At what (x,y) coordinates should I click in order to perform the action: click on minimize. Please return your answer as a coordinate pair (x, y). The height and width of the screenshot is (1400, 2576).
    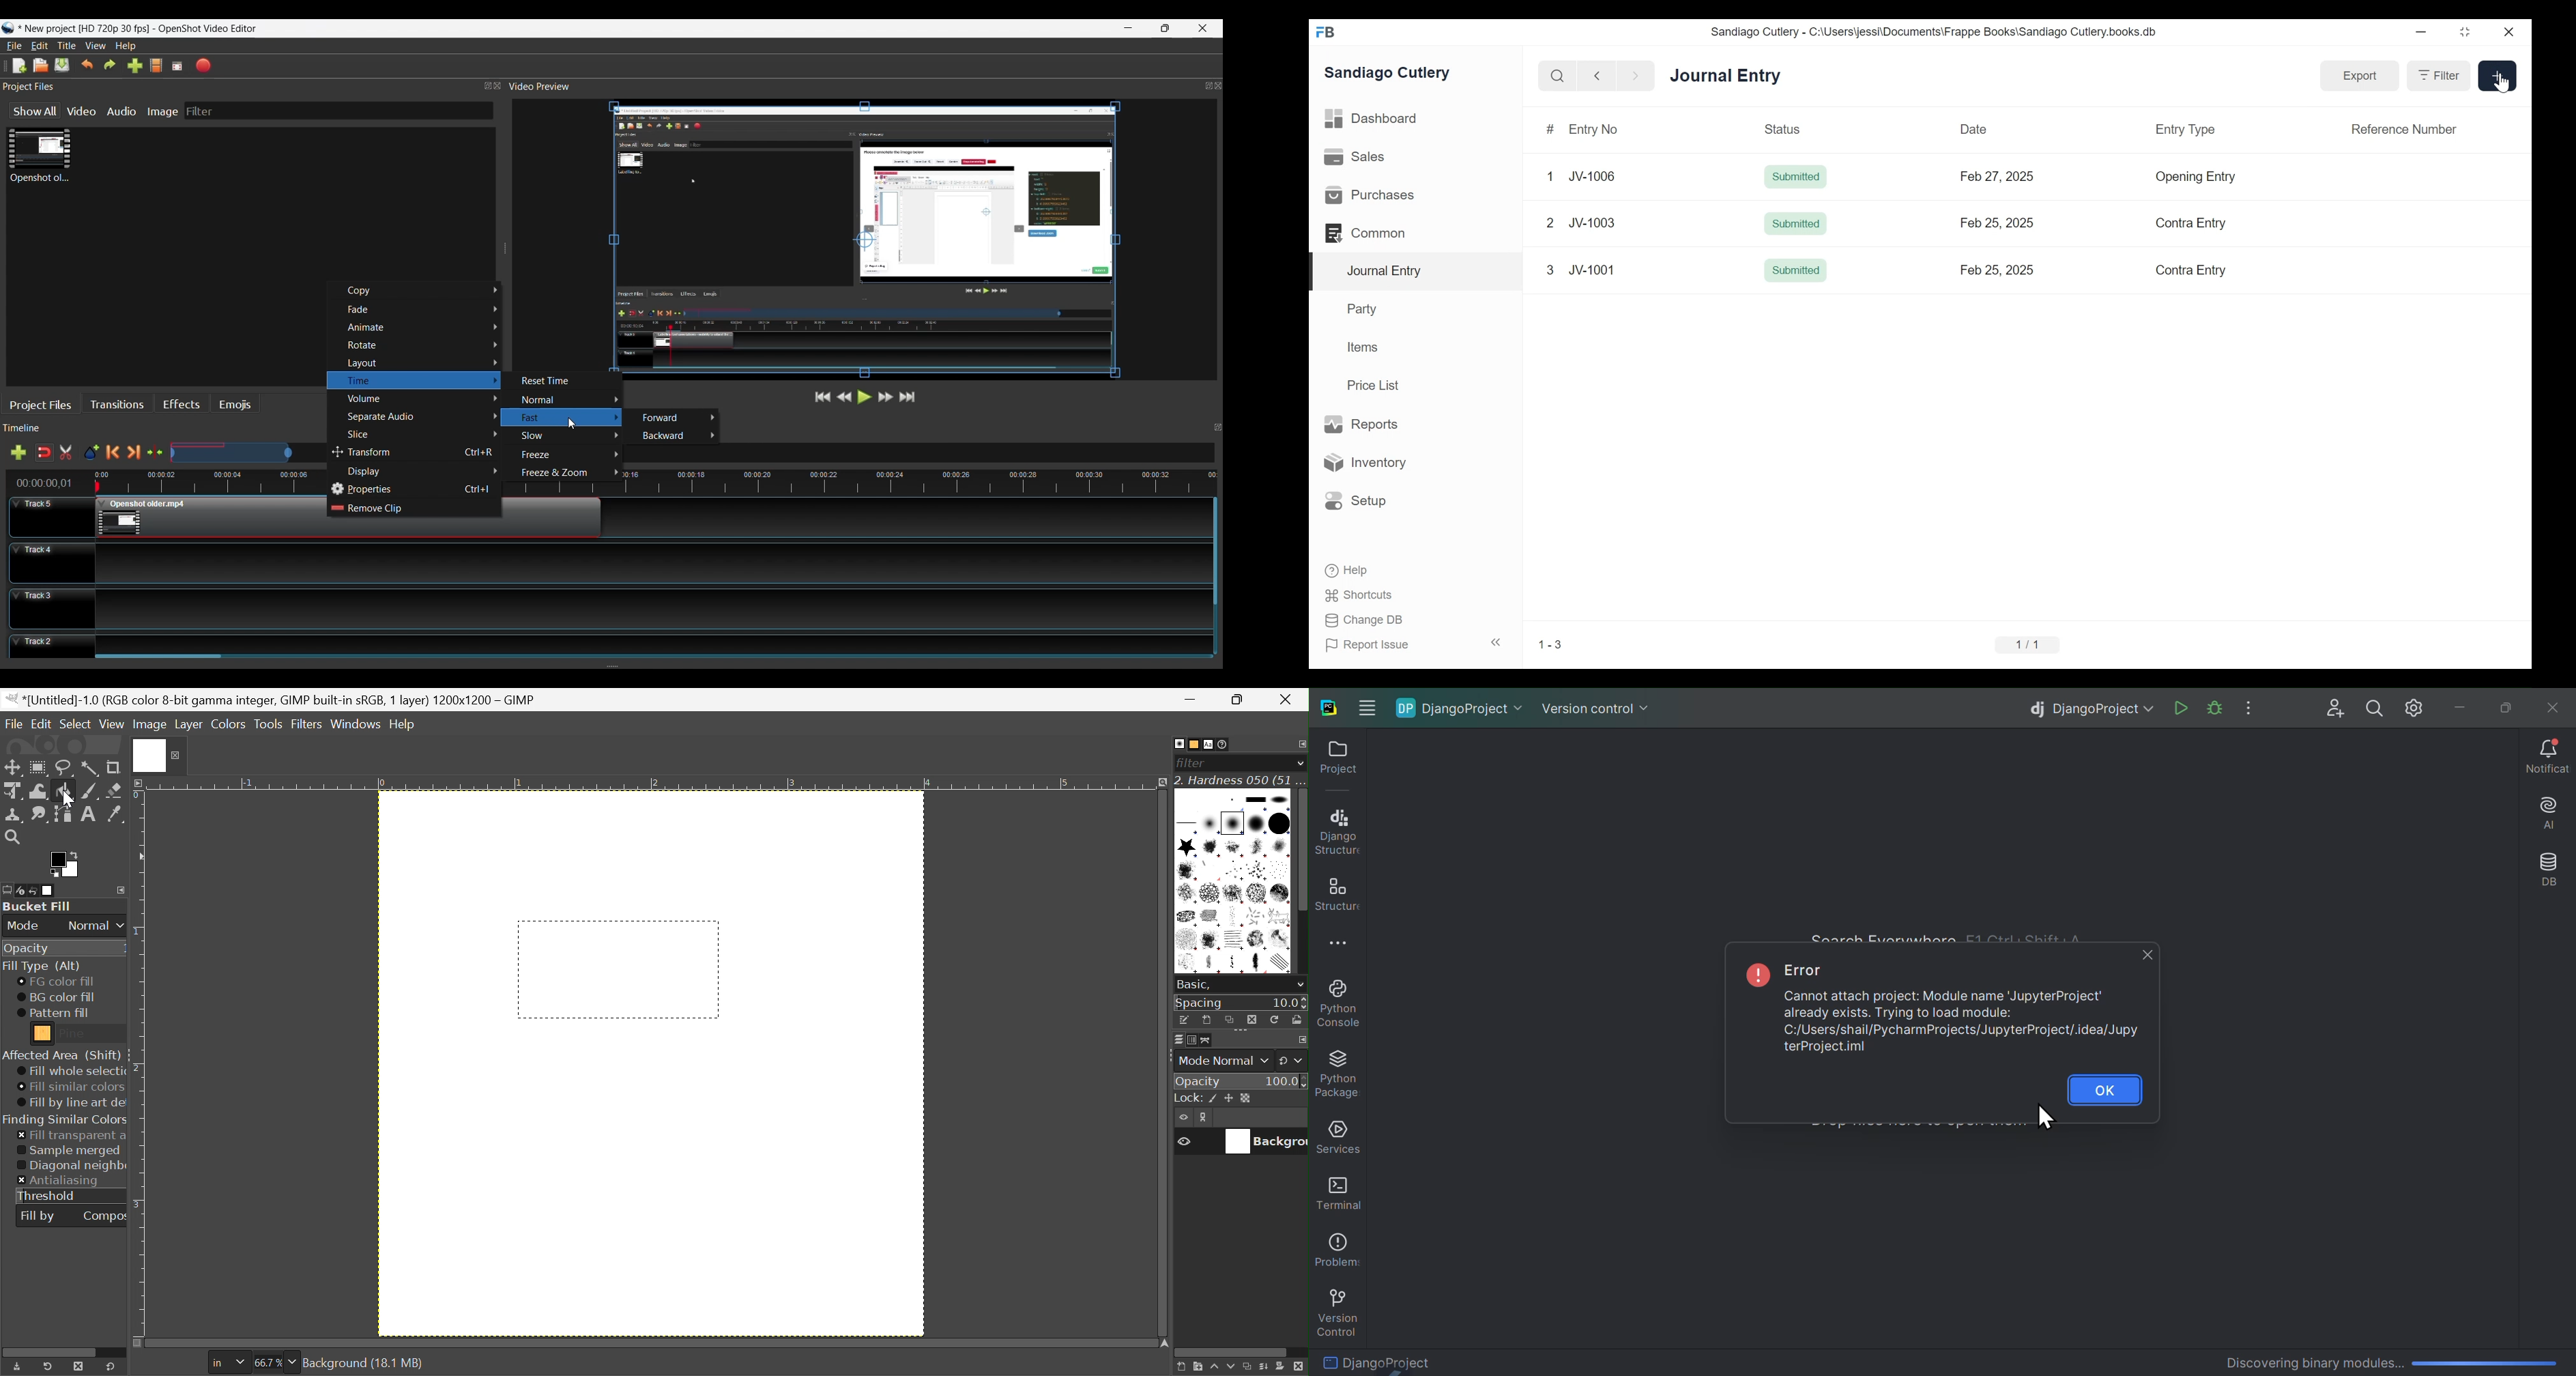
    Looking at the image, I should click on (1130, 28).